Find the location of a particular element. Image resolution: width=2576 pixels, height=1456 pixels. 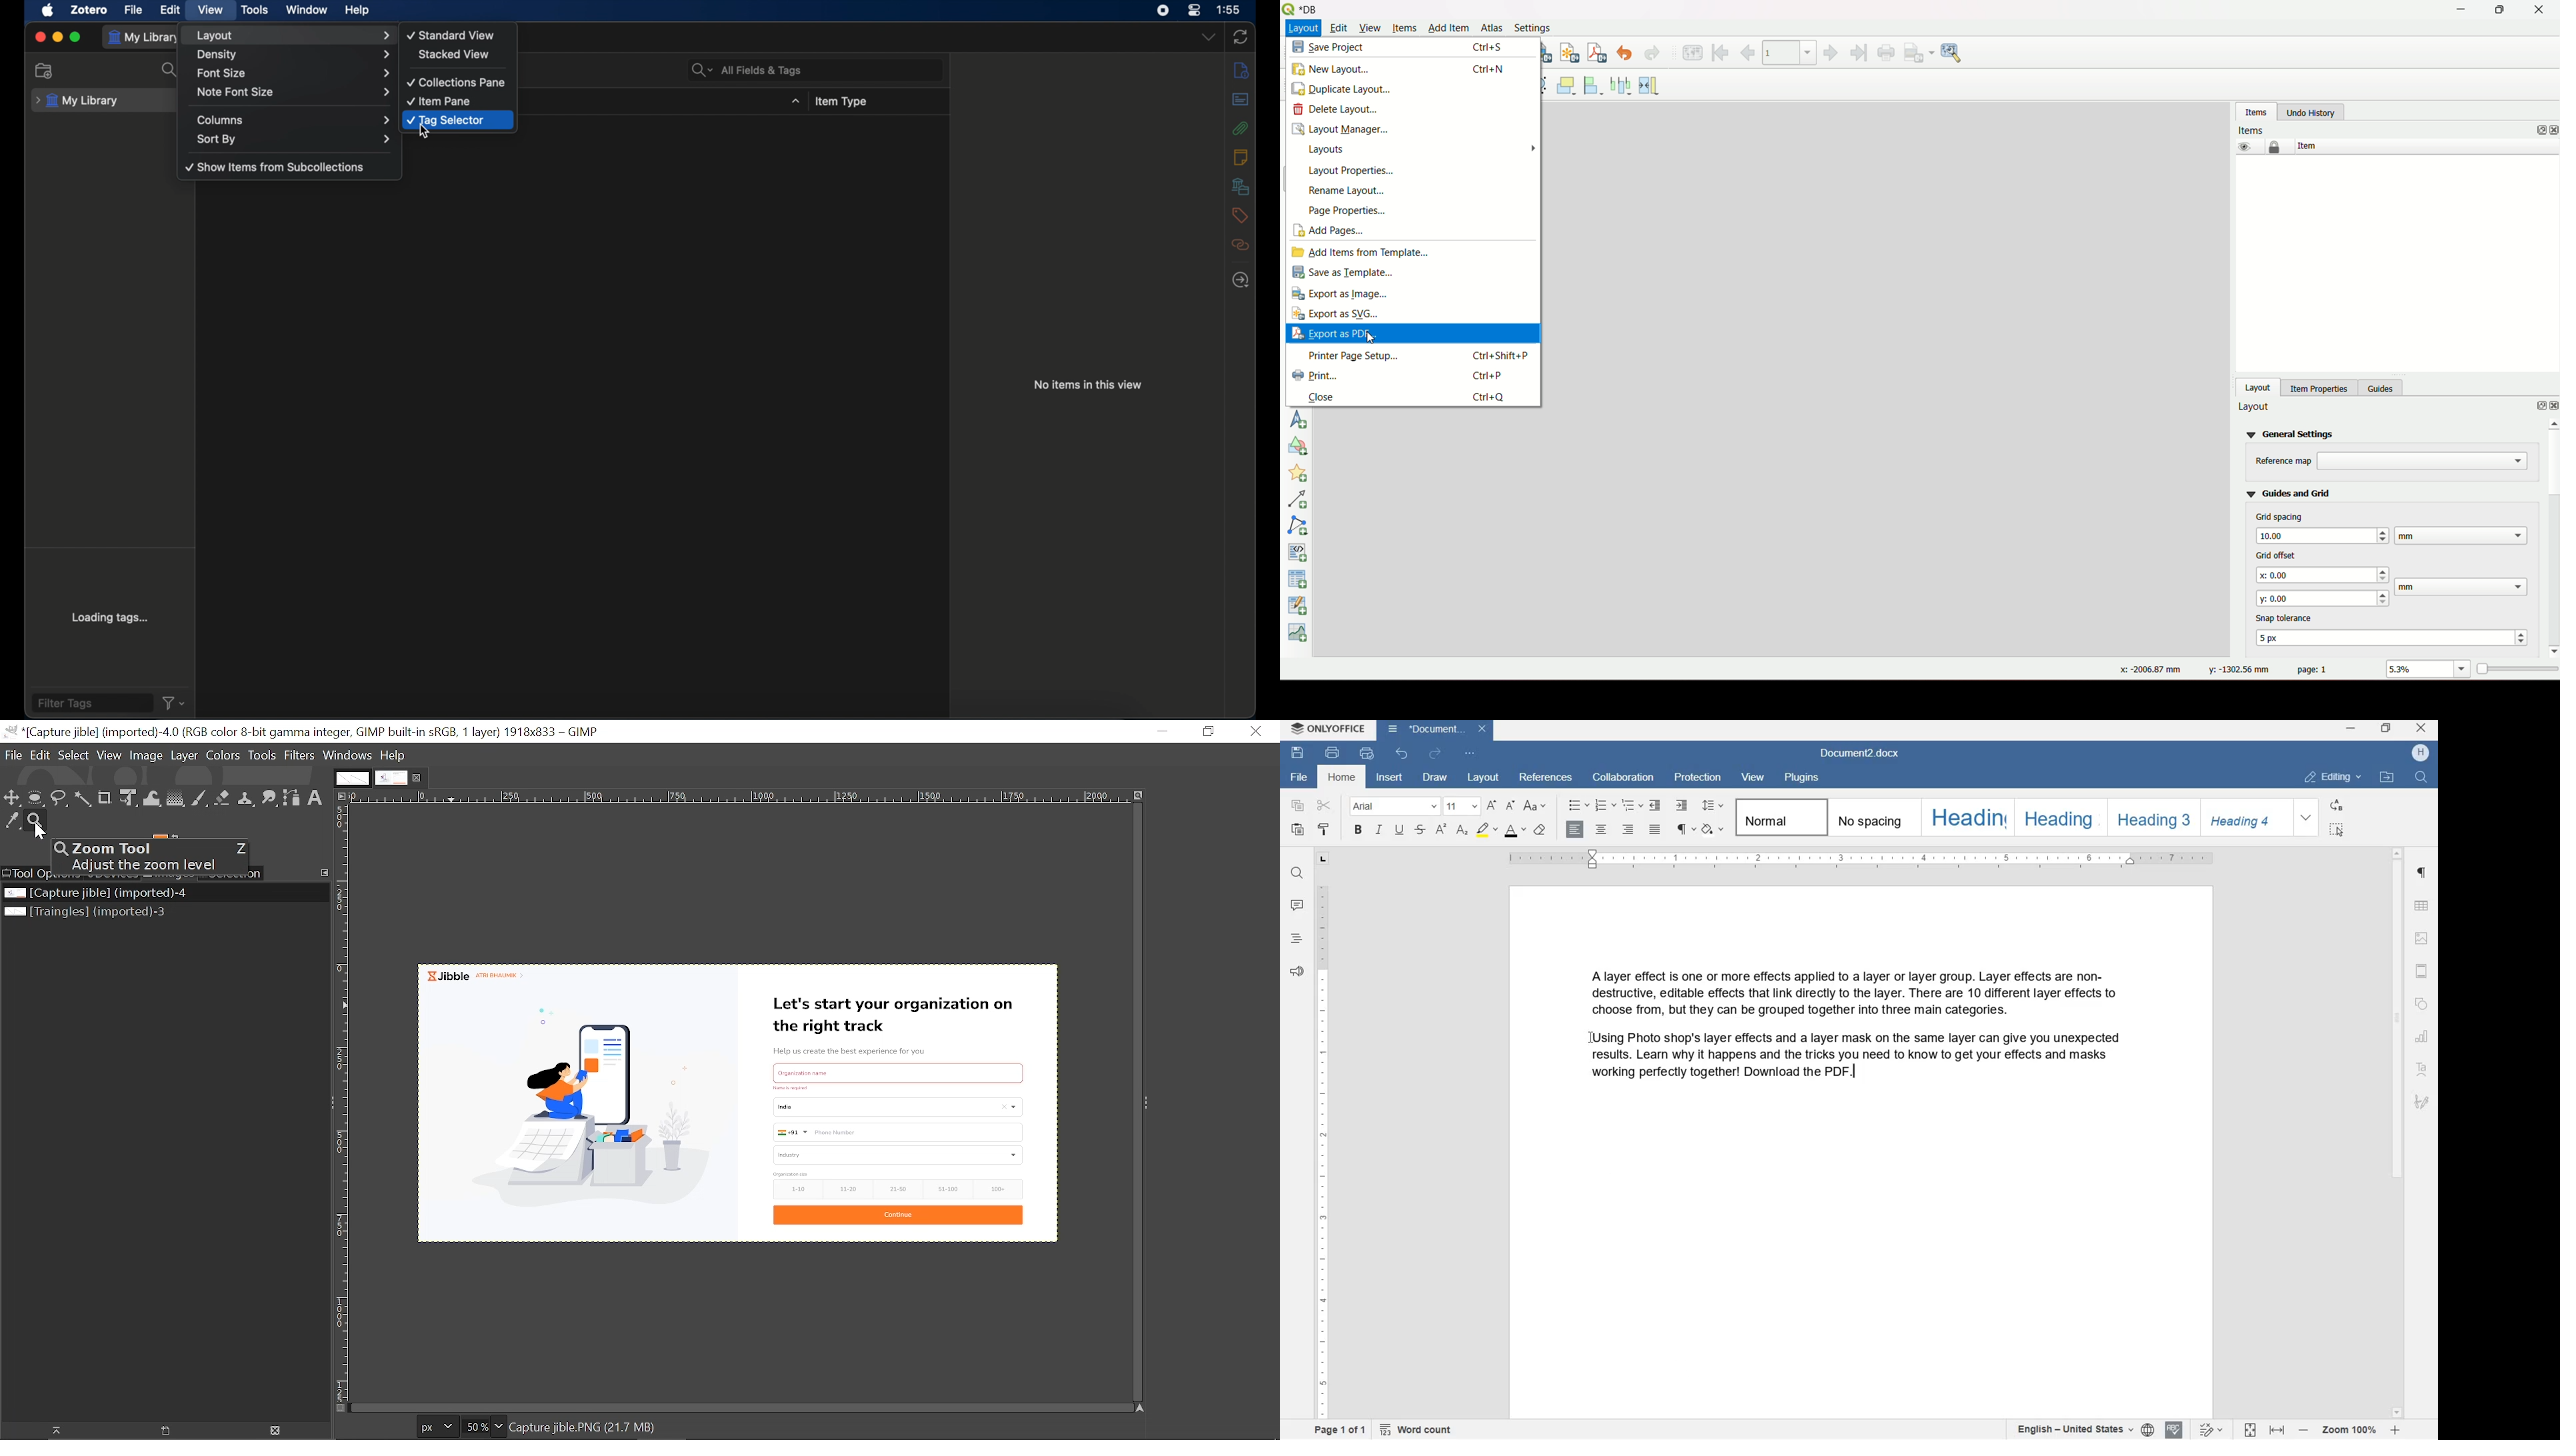

ctrl+P is located at coordinates (1489, 377).